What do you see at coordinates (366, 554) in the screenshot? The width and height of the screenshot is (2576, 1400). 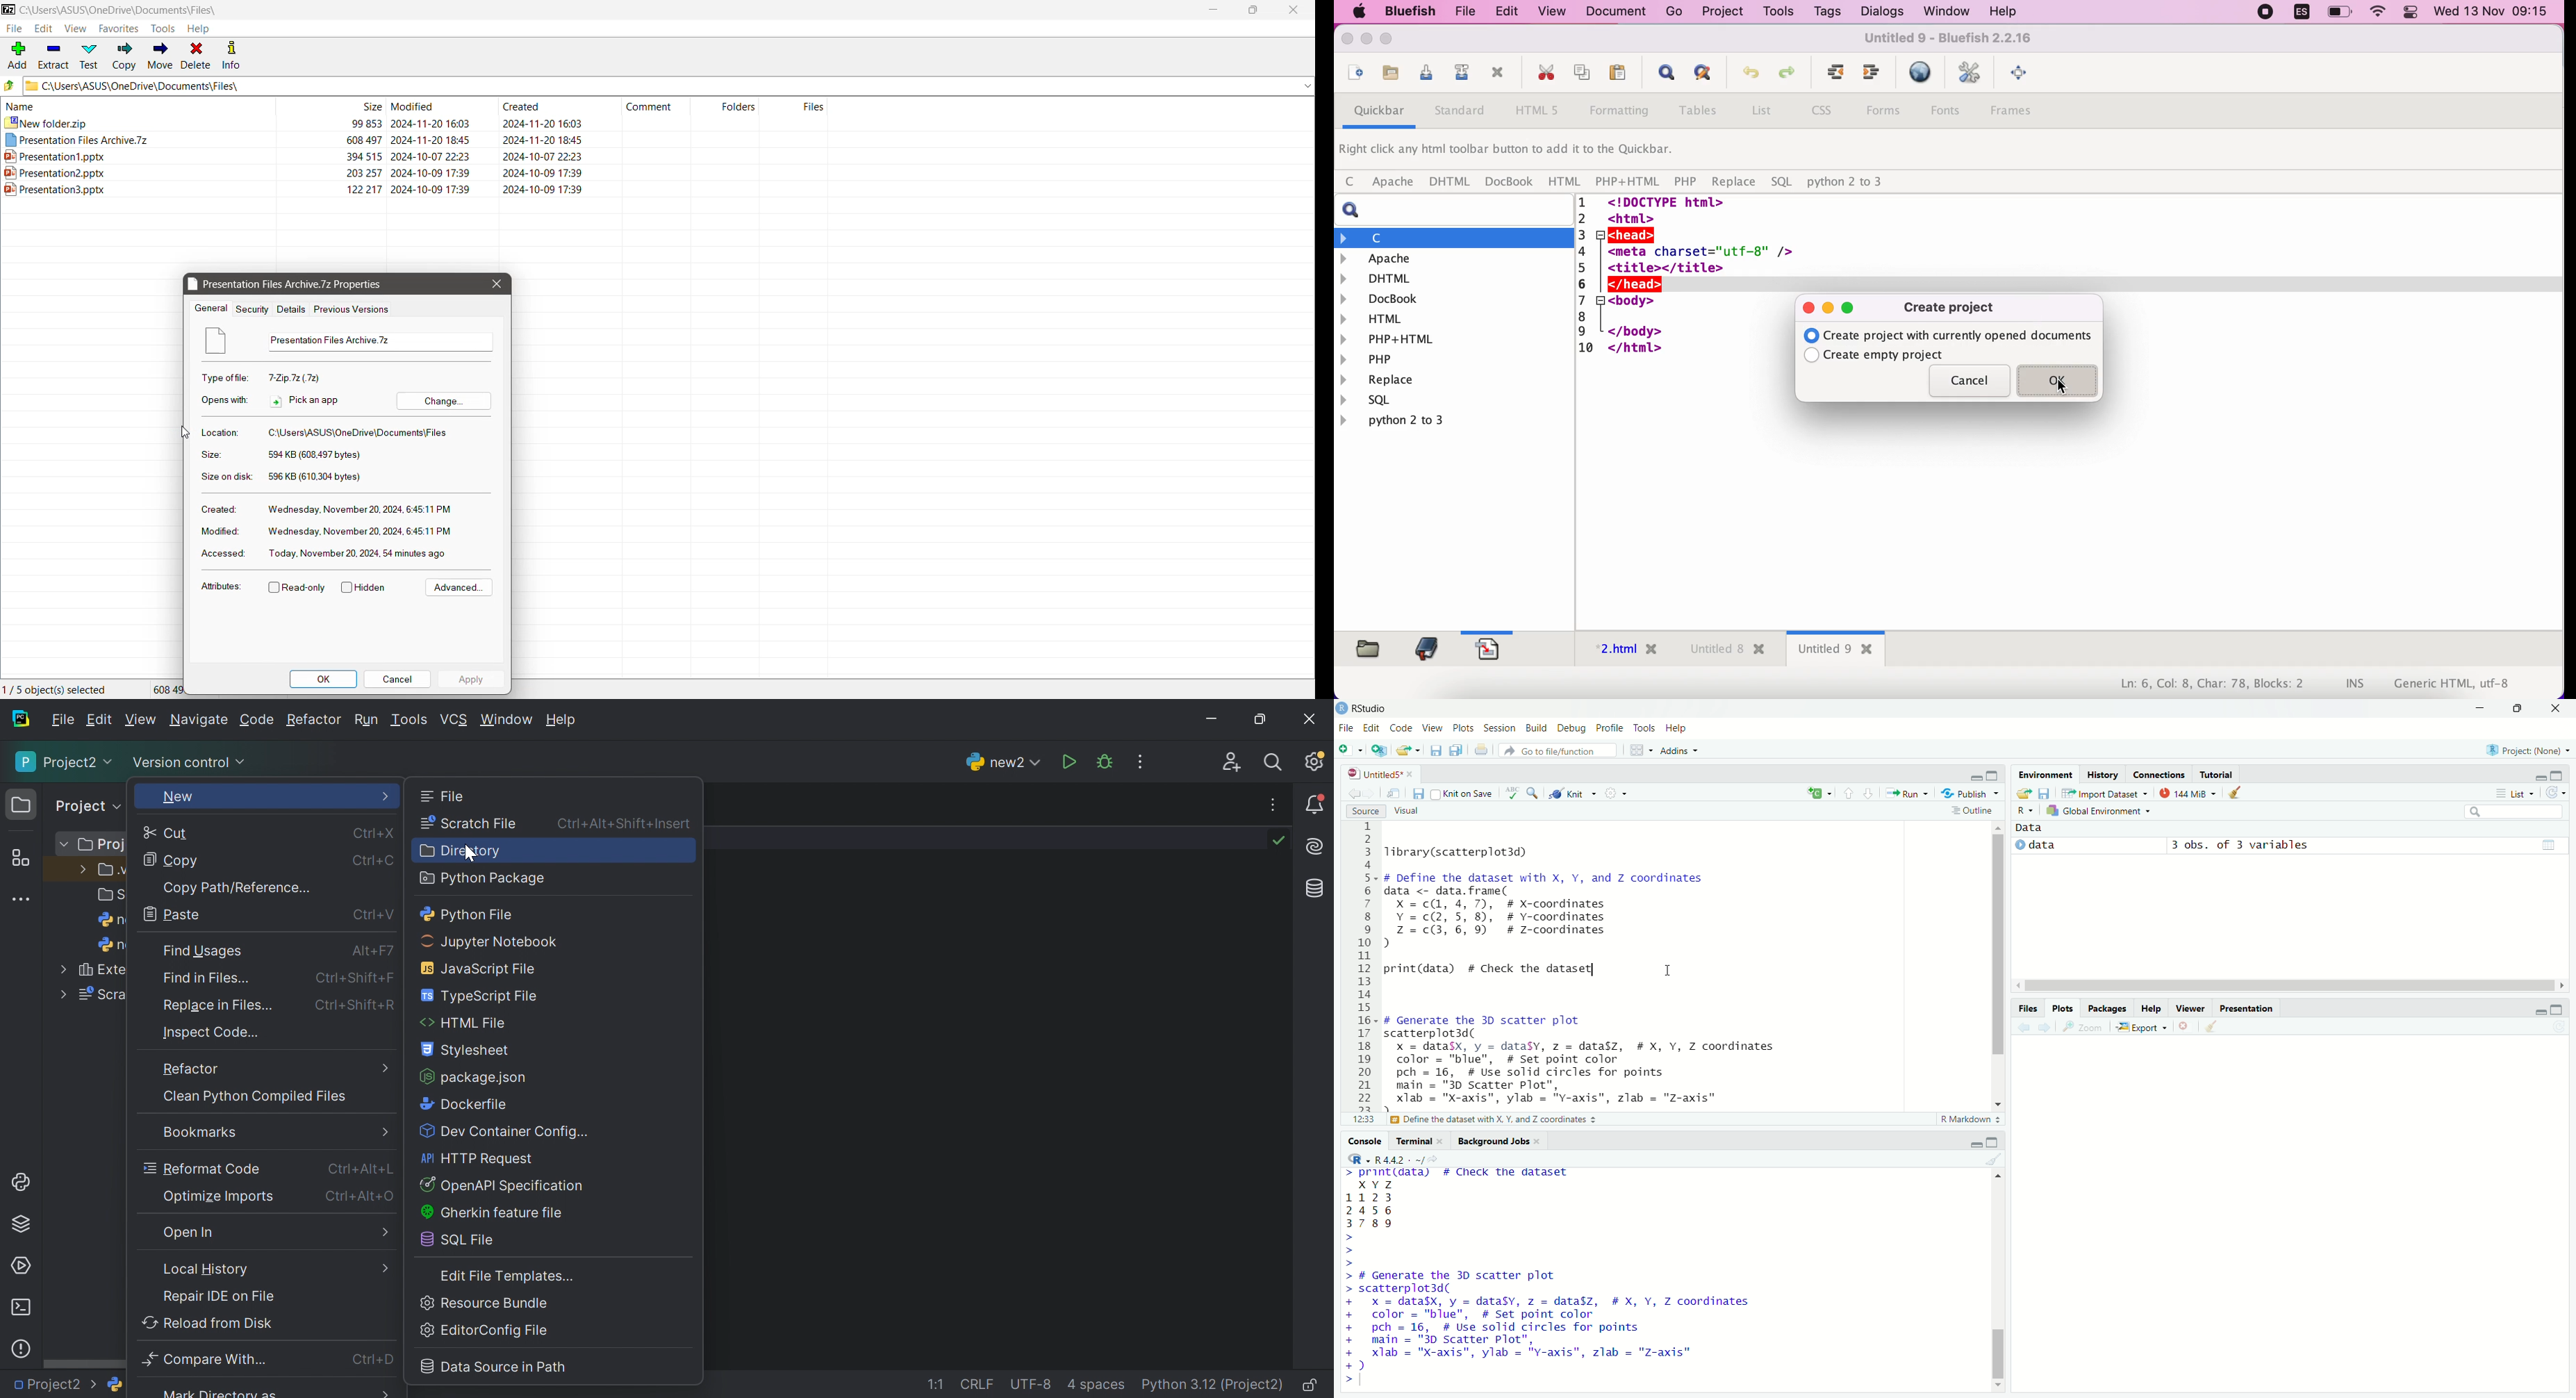 I see `Archive File Accessed Date` at bounding box center [366, 554].